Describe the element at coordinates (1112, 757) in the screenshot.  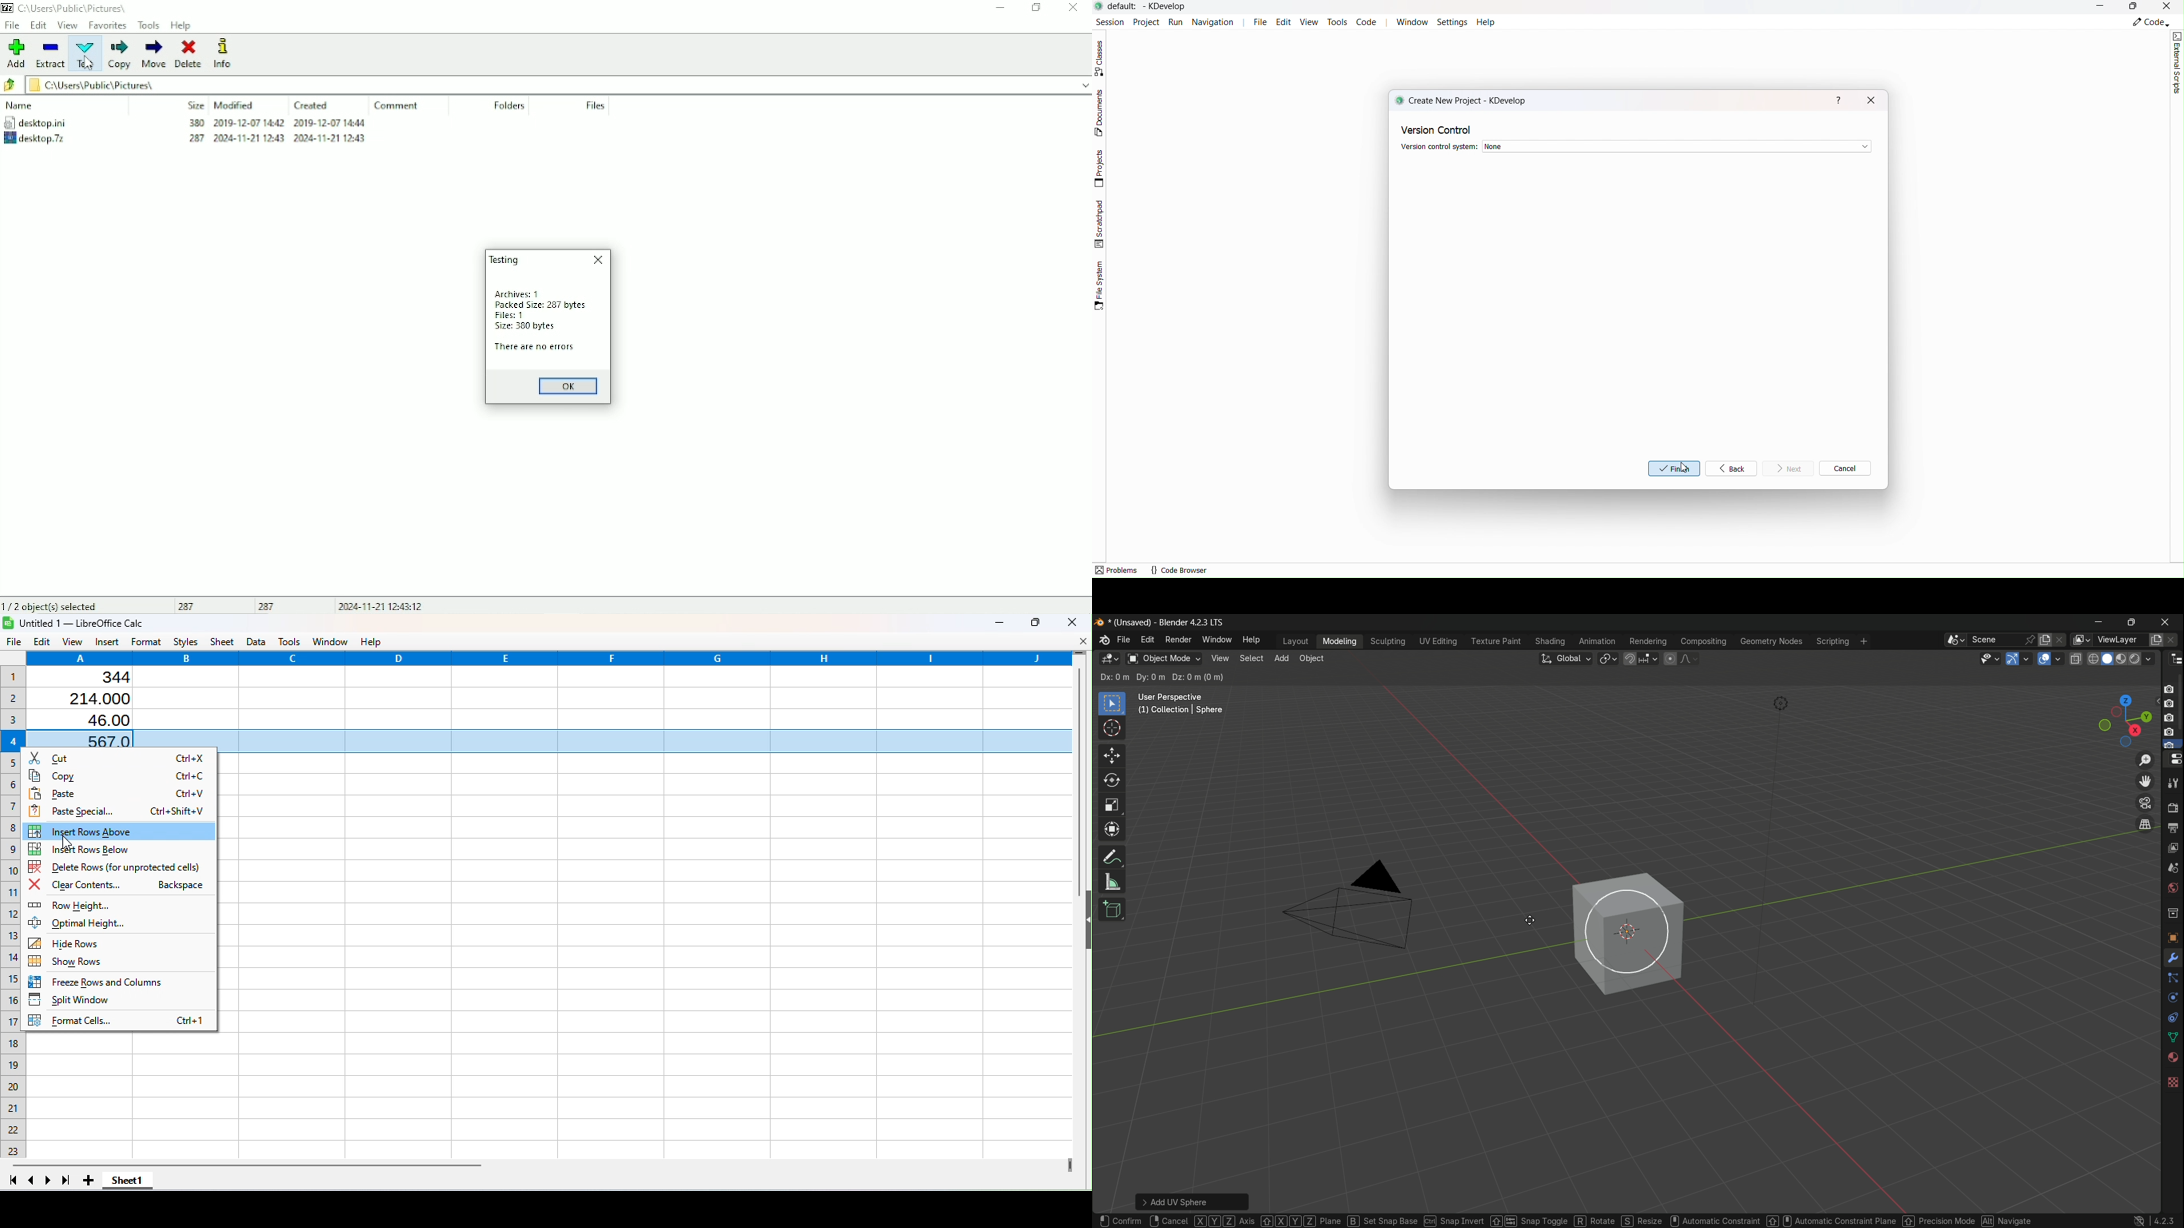
I see `move` at that location.